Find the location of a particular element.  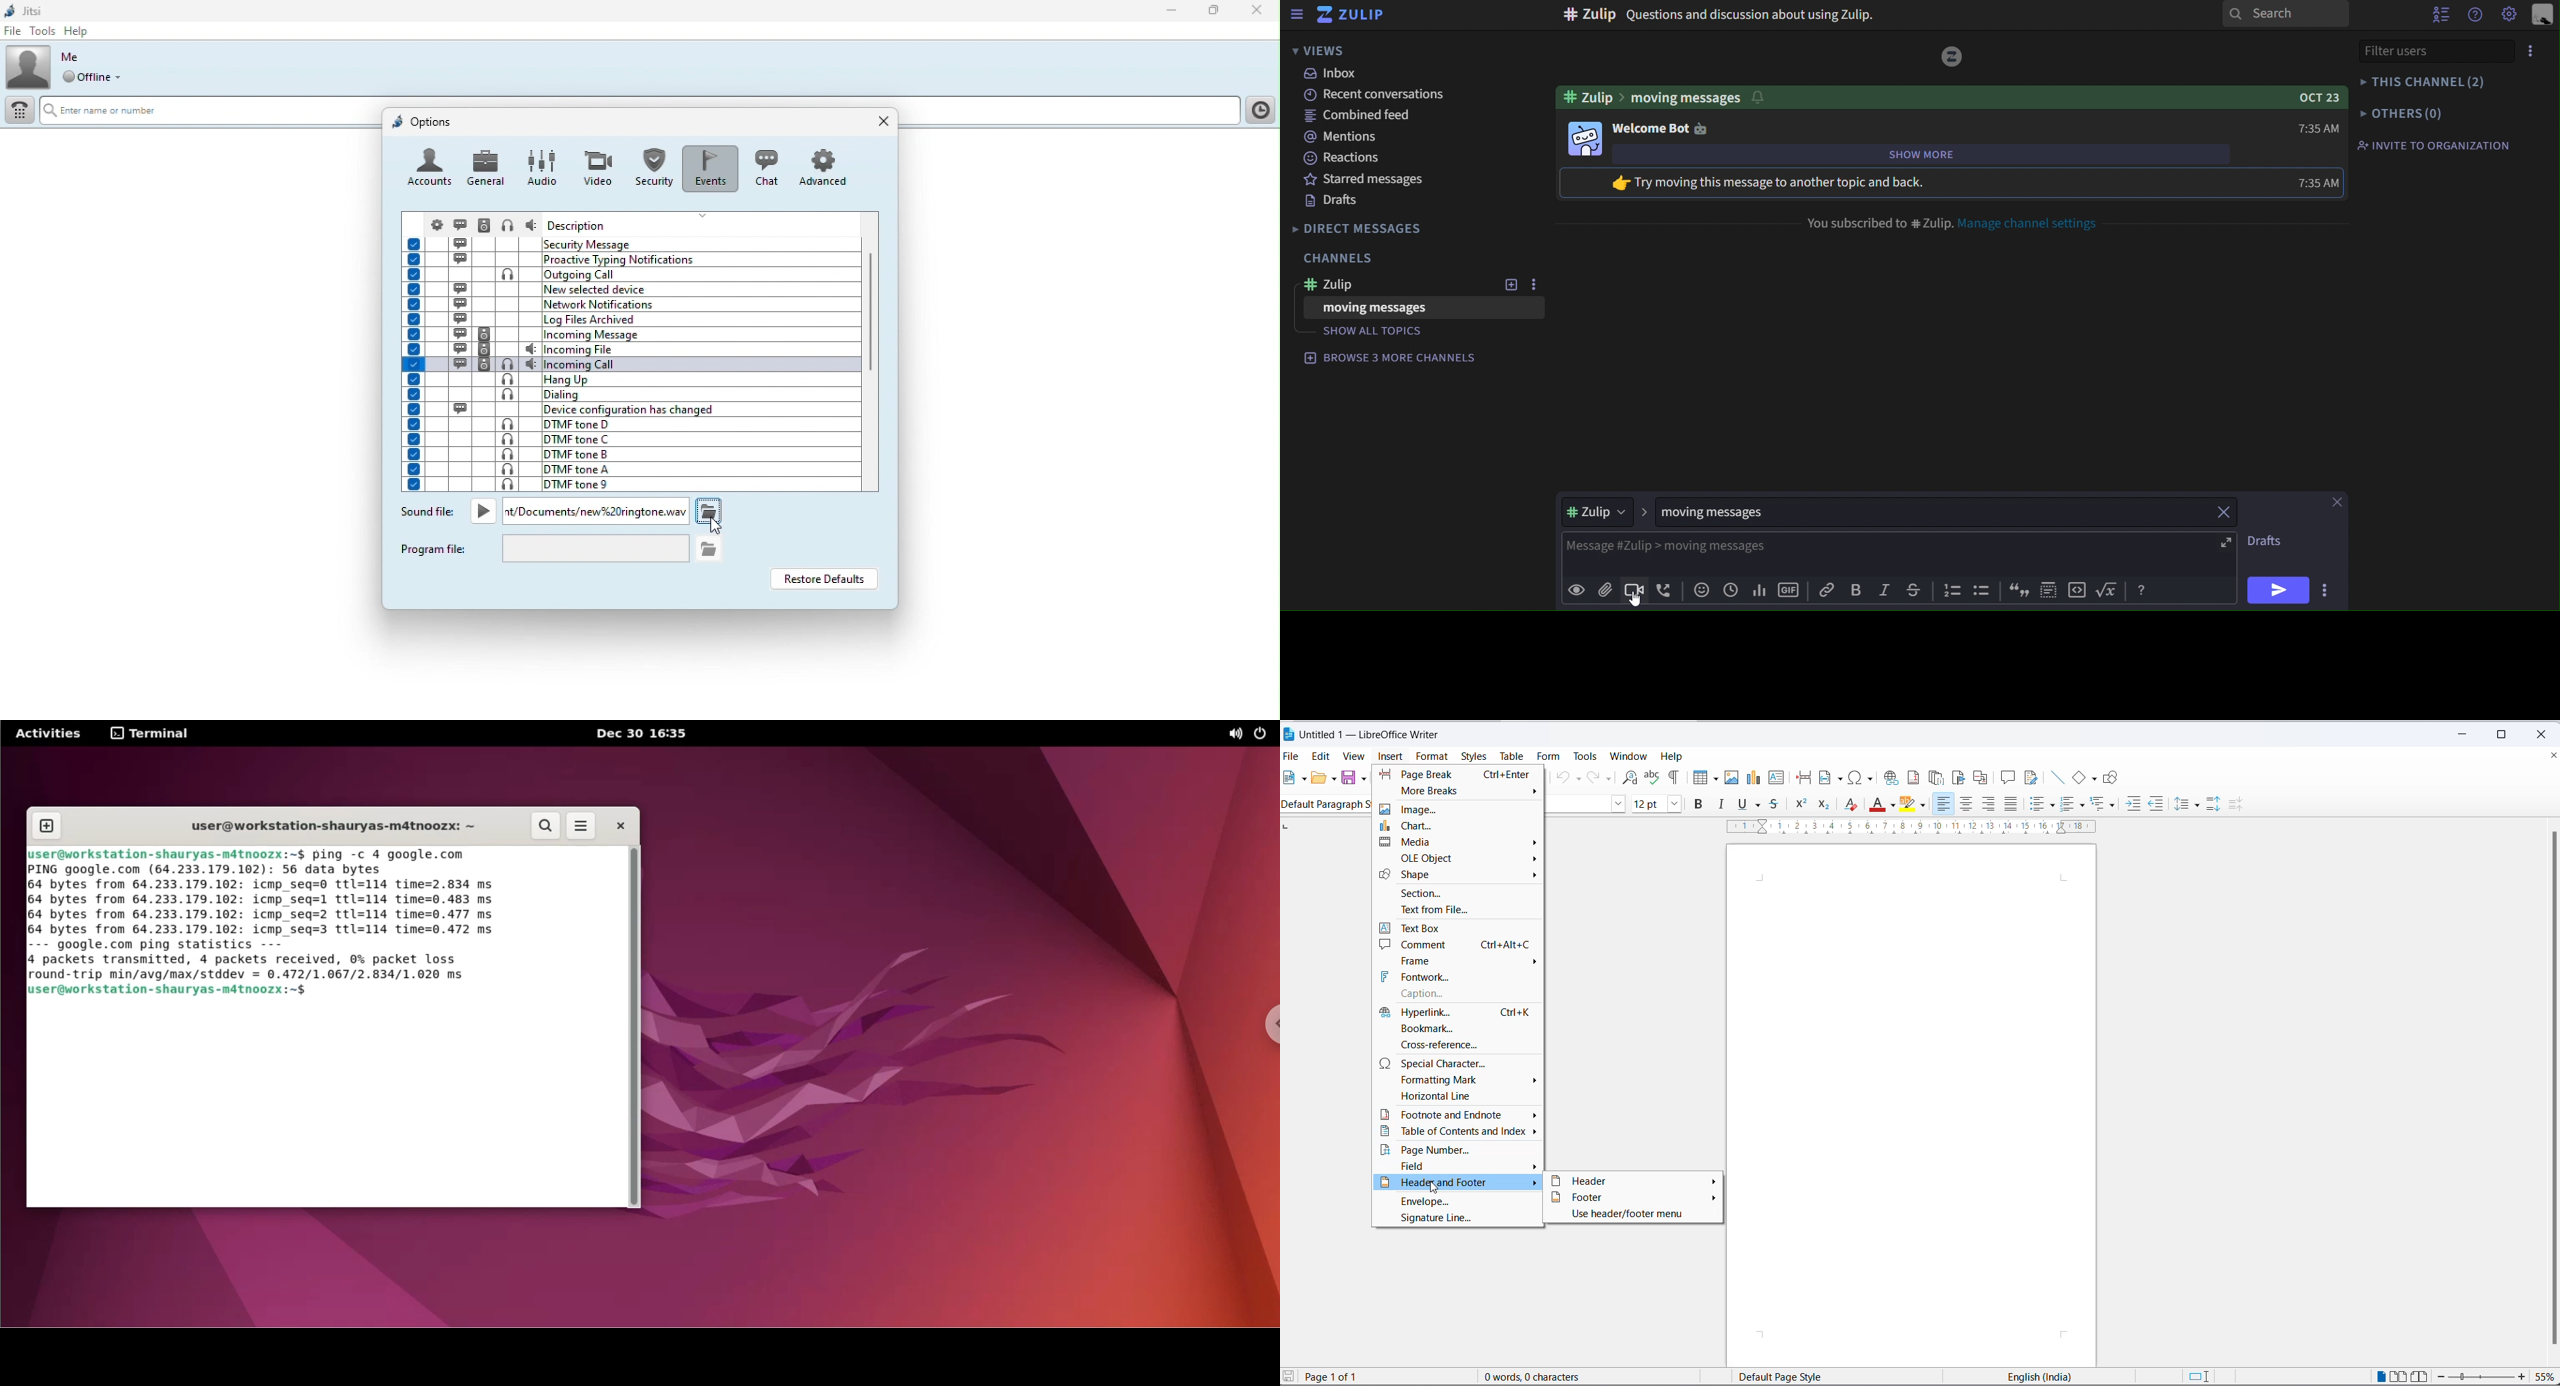

add is located at coordinates (1507, 285).